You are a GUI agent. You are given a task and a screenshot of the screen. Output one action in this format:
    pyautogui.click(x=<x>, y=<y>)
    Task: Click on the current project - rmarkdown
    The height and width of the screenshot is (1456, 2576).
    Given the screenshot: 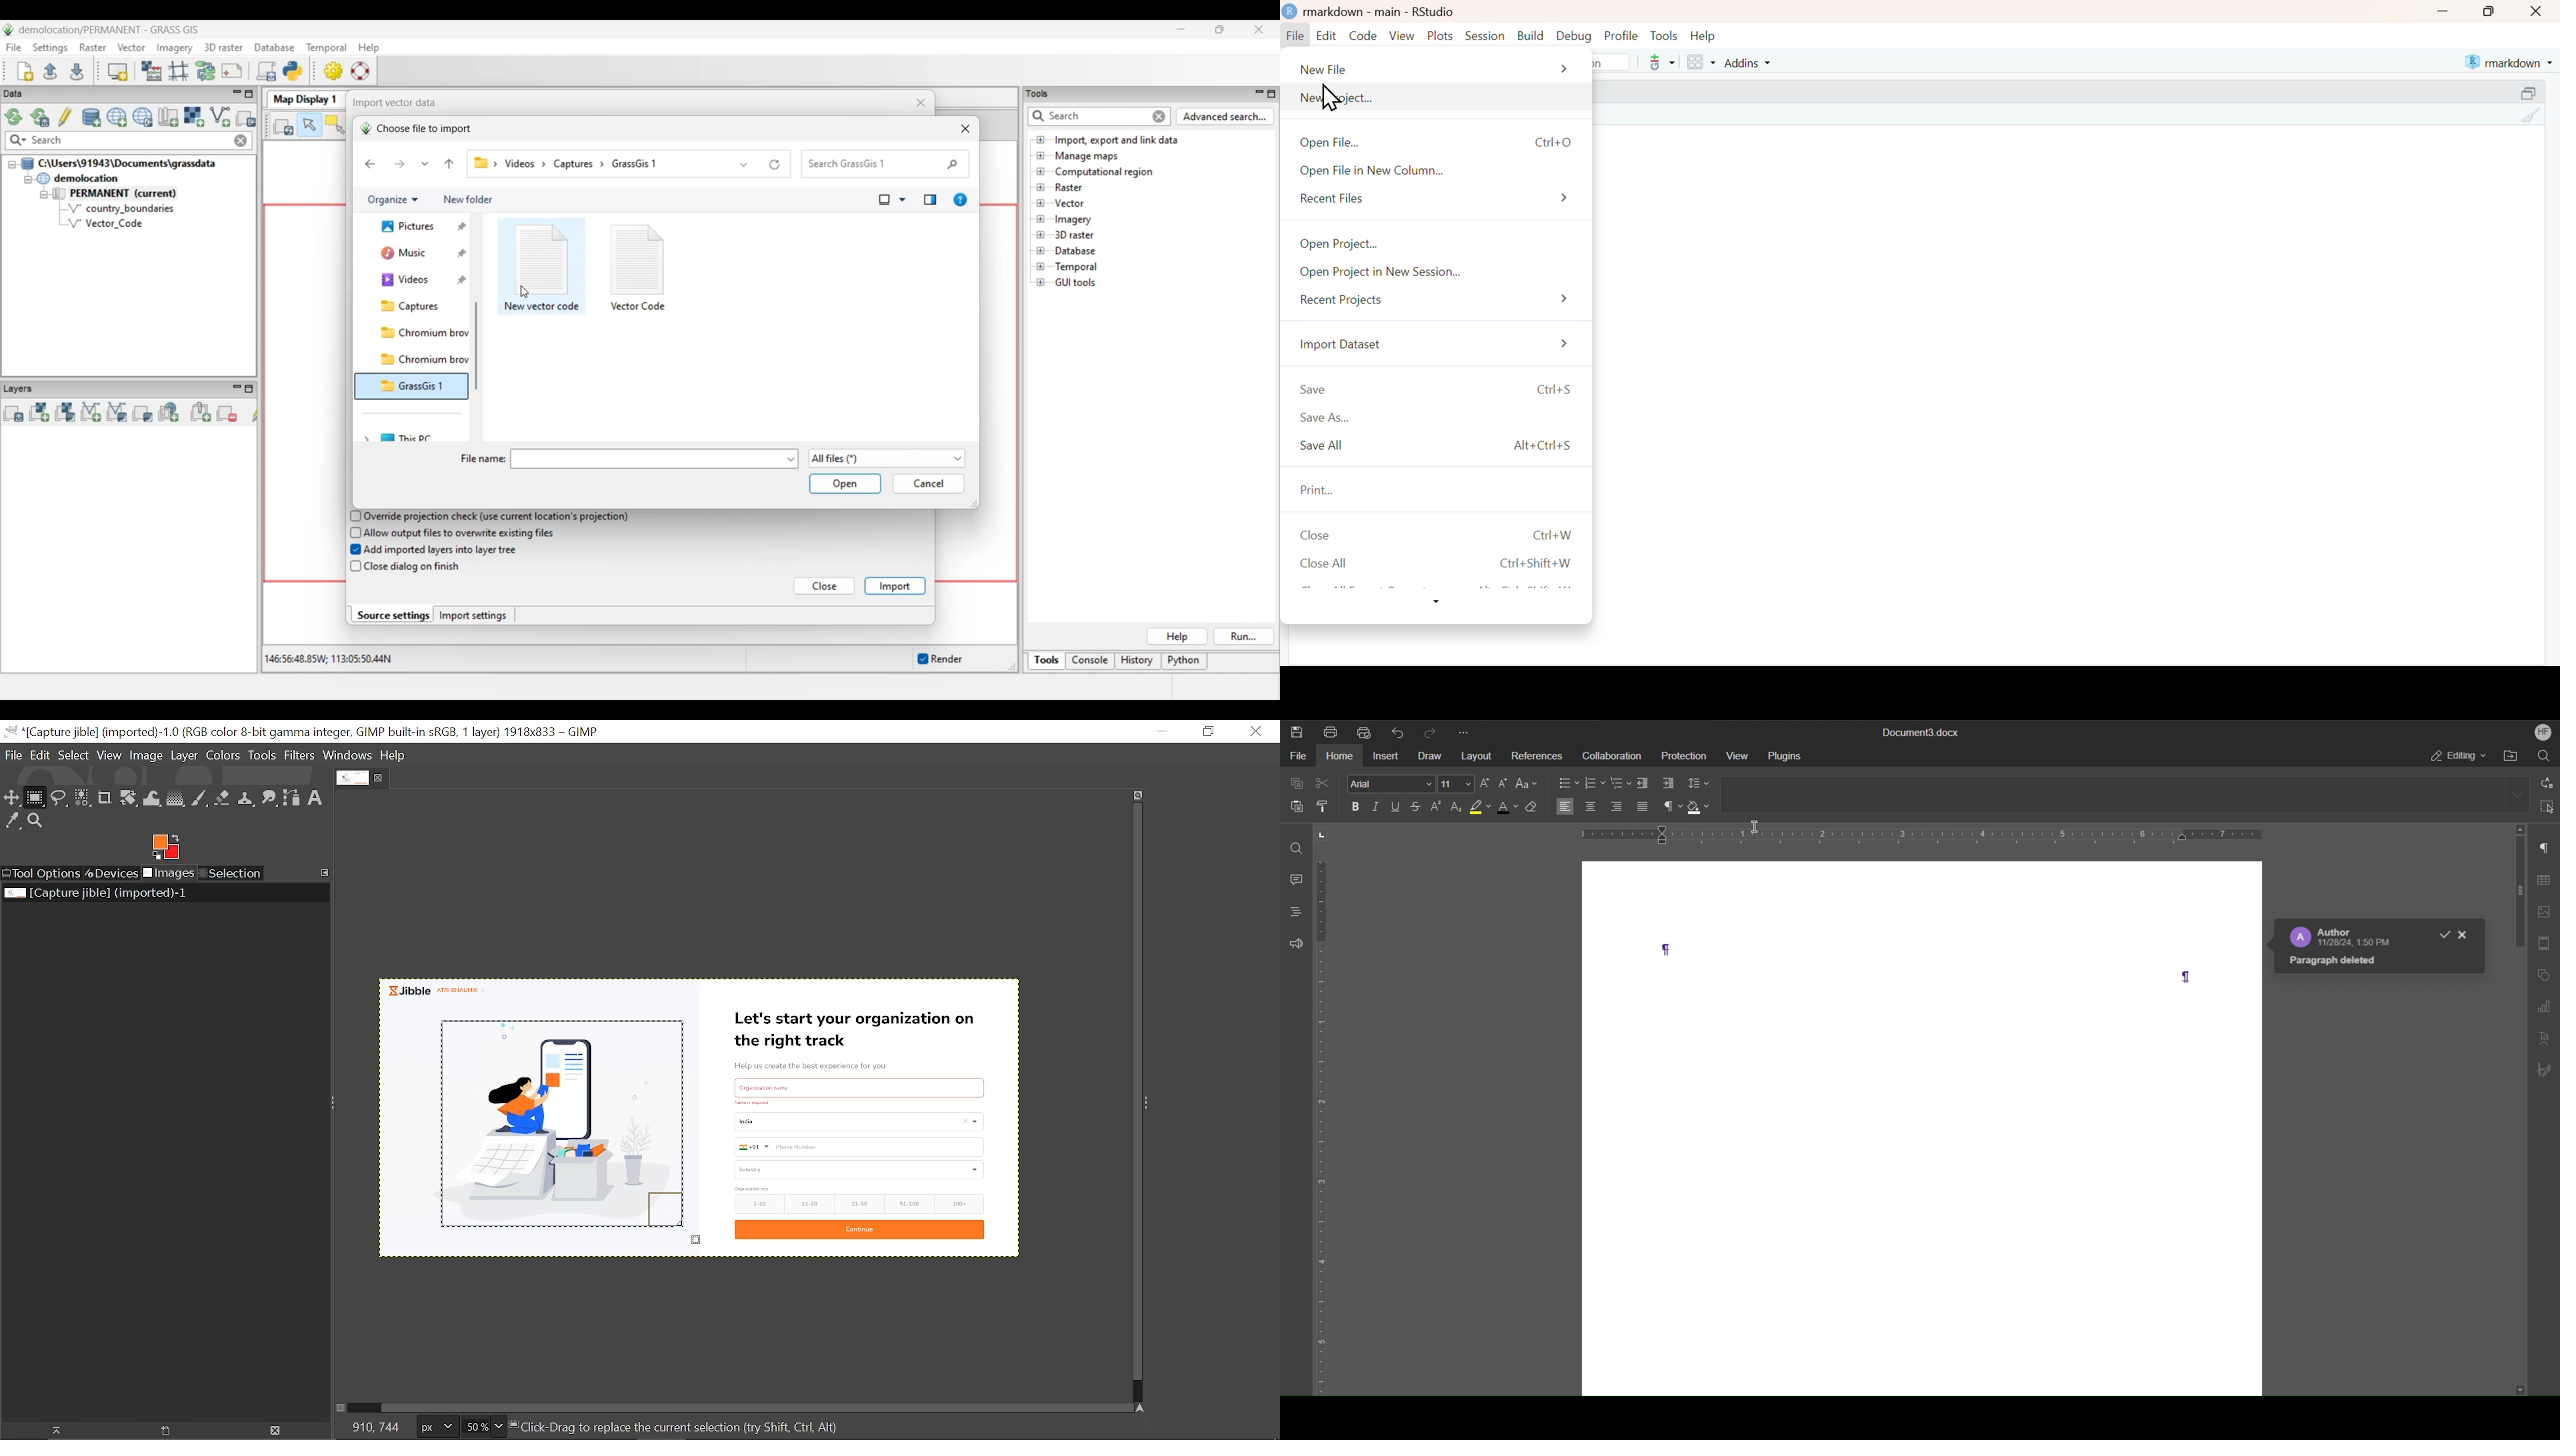 What is the action you would take?
    pyautogui.click(x=2508, y=62)
    